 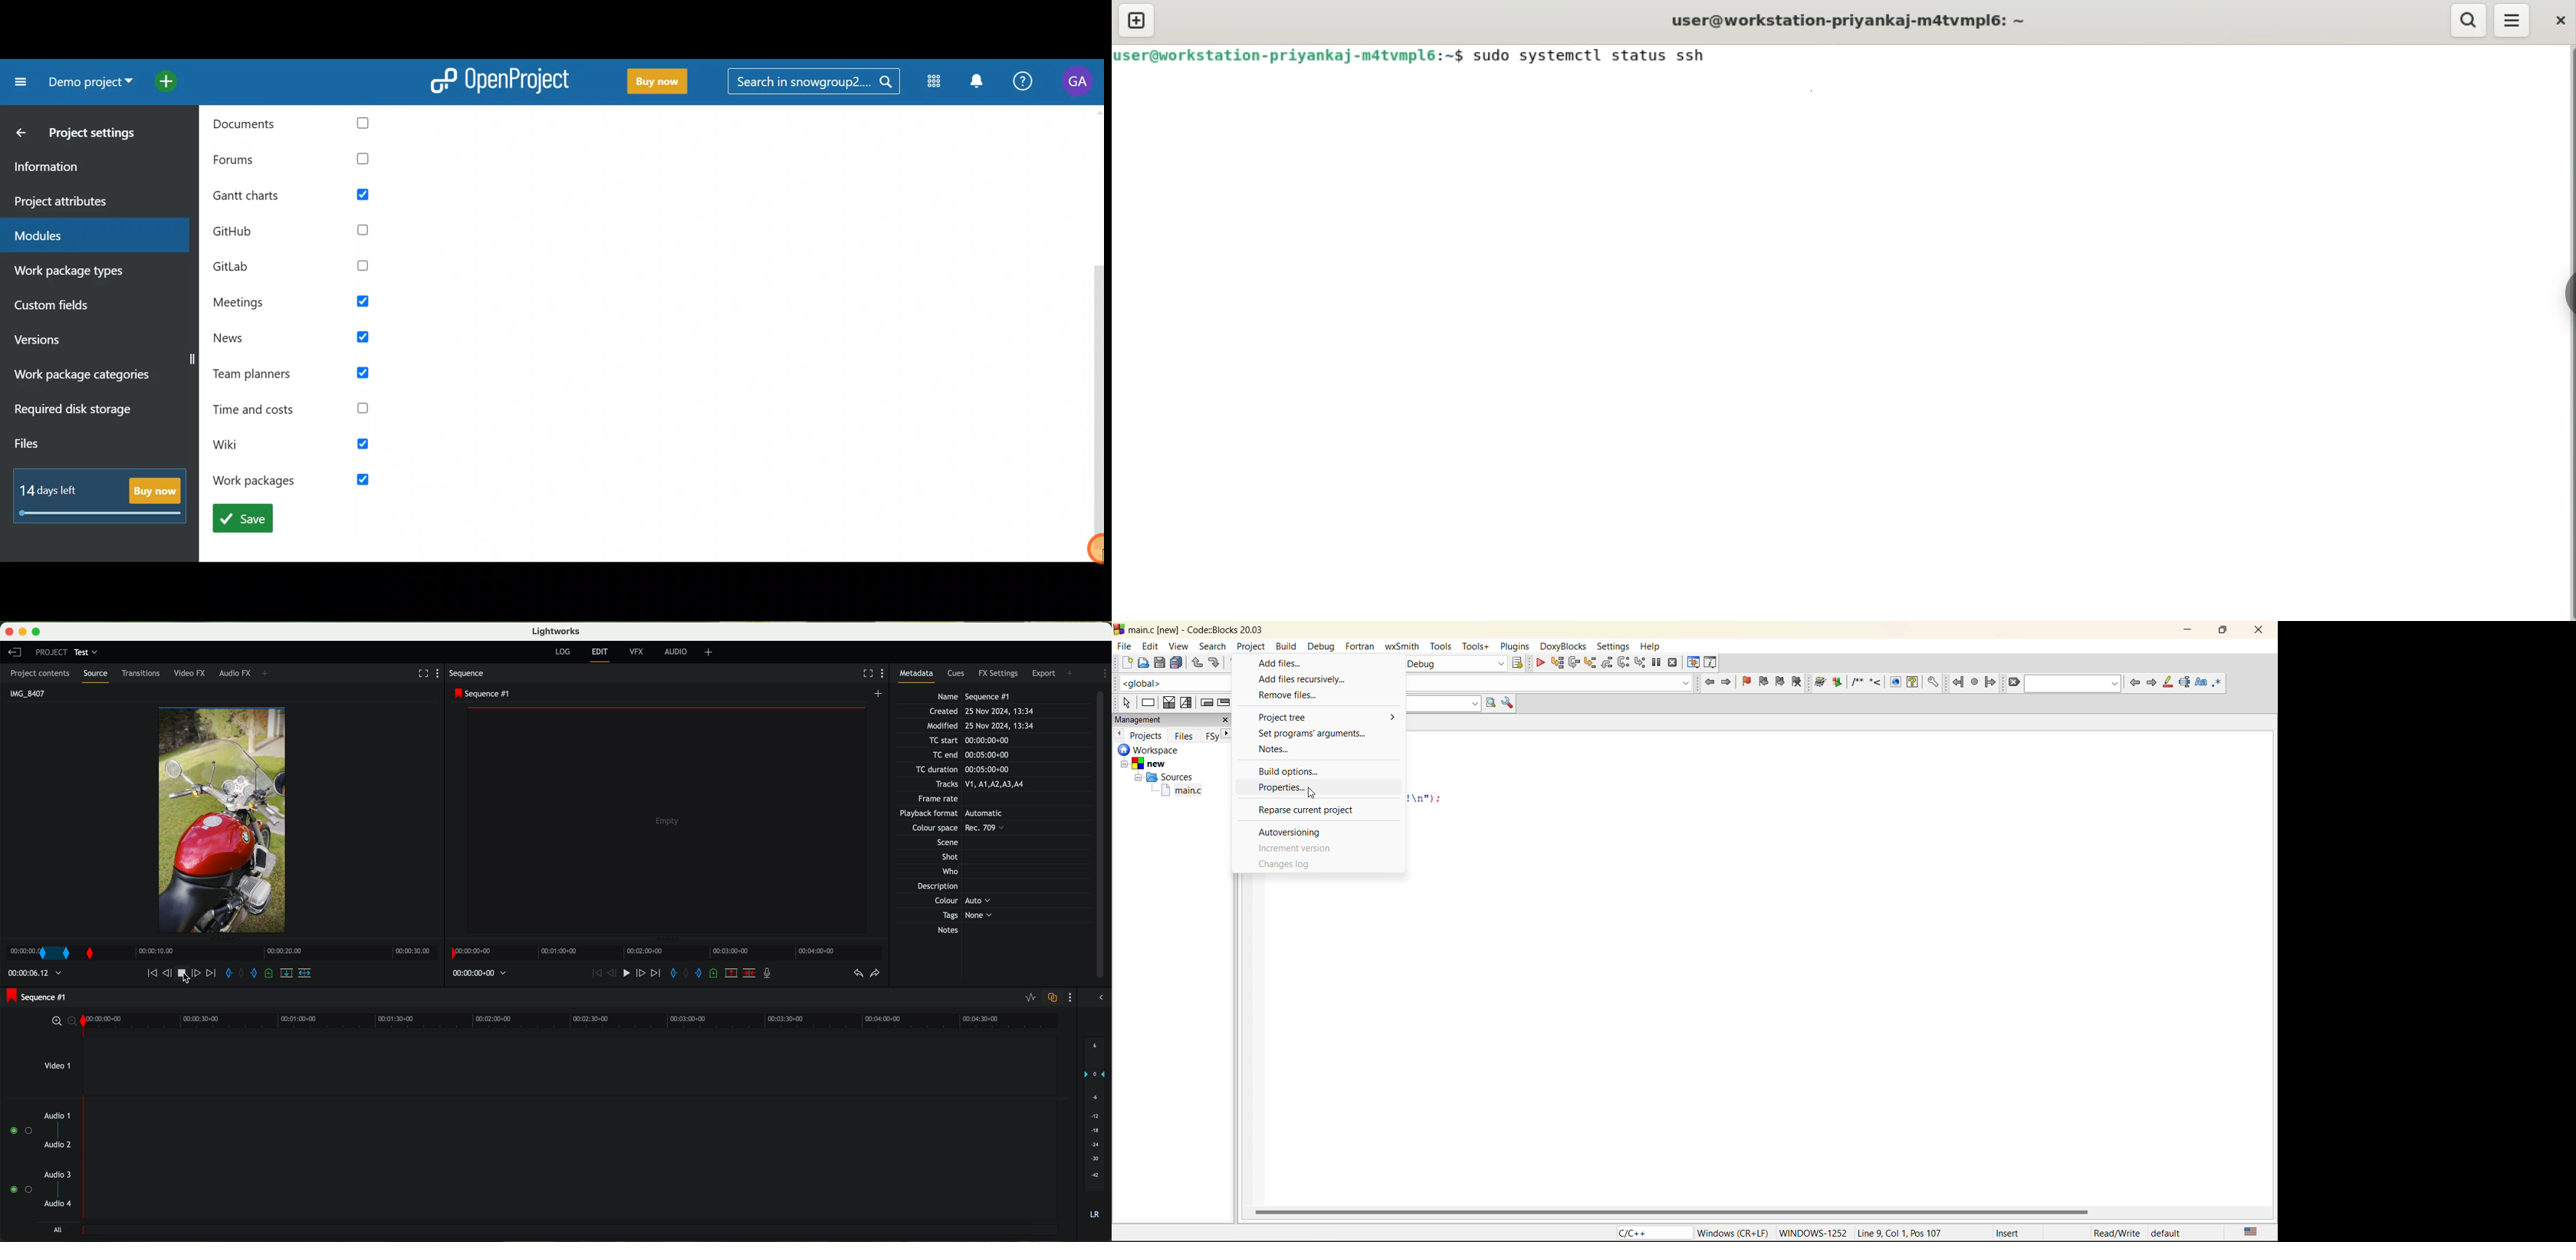 What do you see at coordinates (58, 1174) in the screenshot?
I see `audio 3` at bounding box center [58, 1174].